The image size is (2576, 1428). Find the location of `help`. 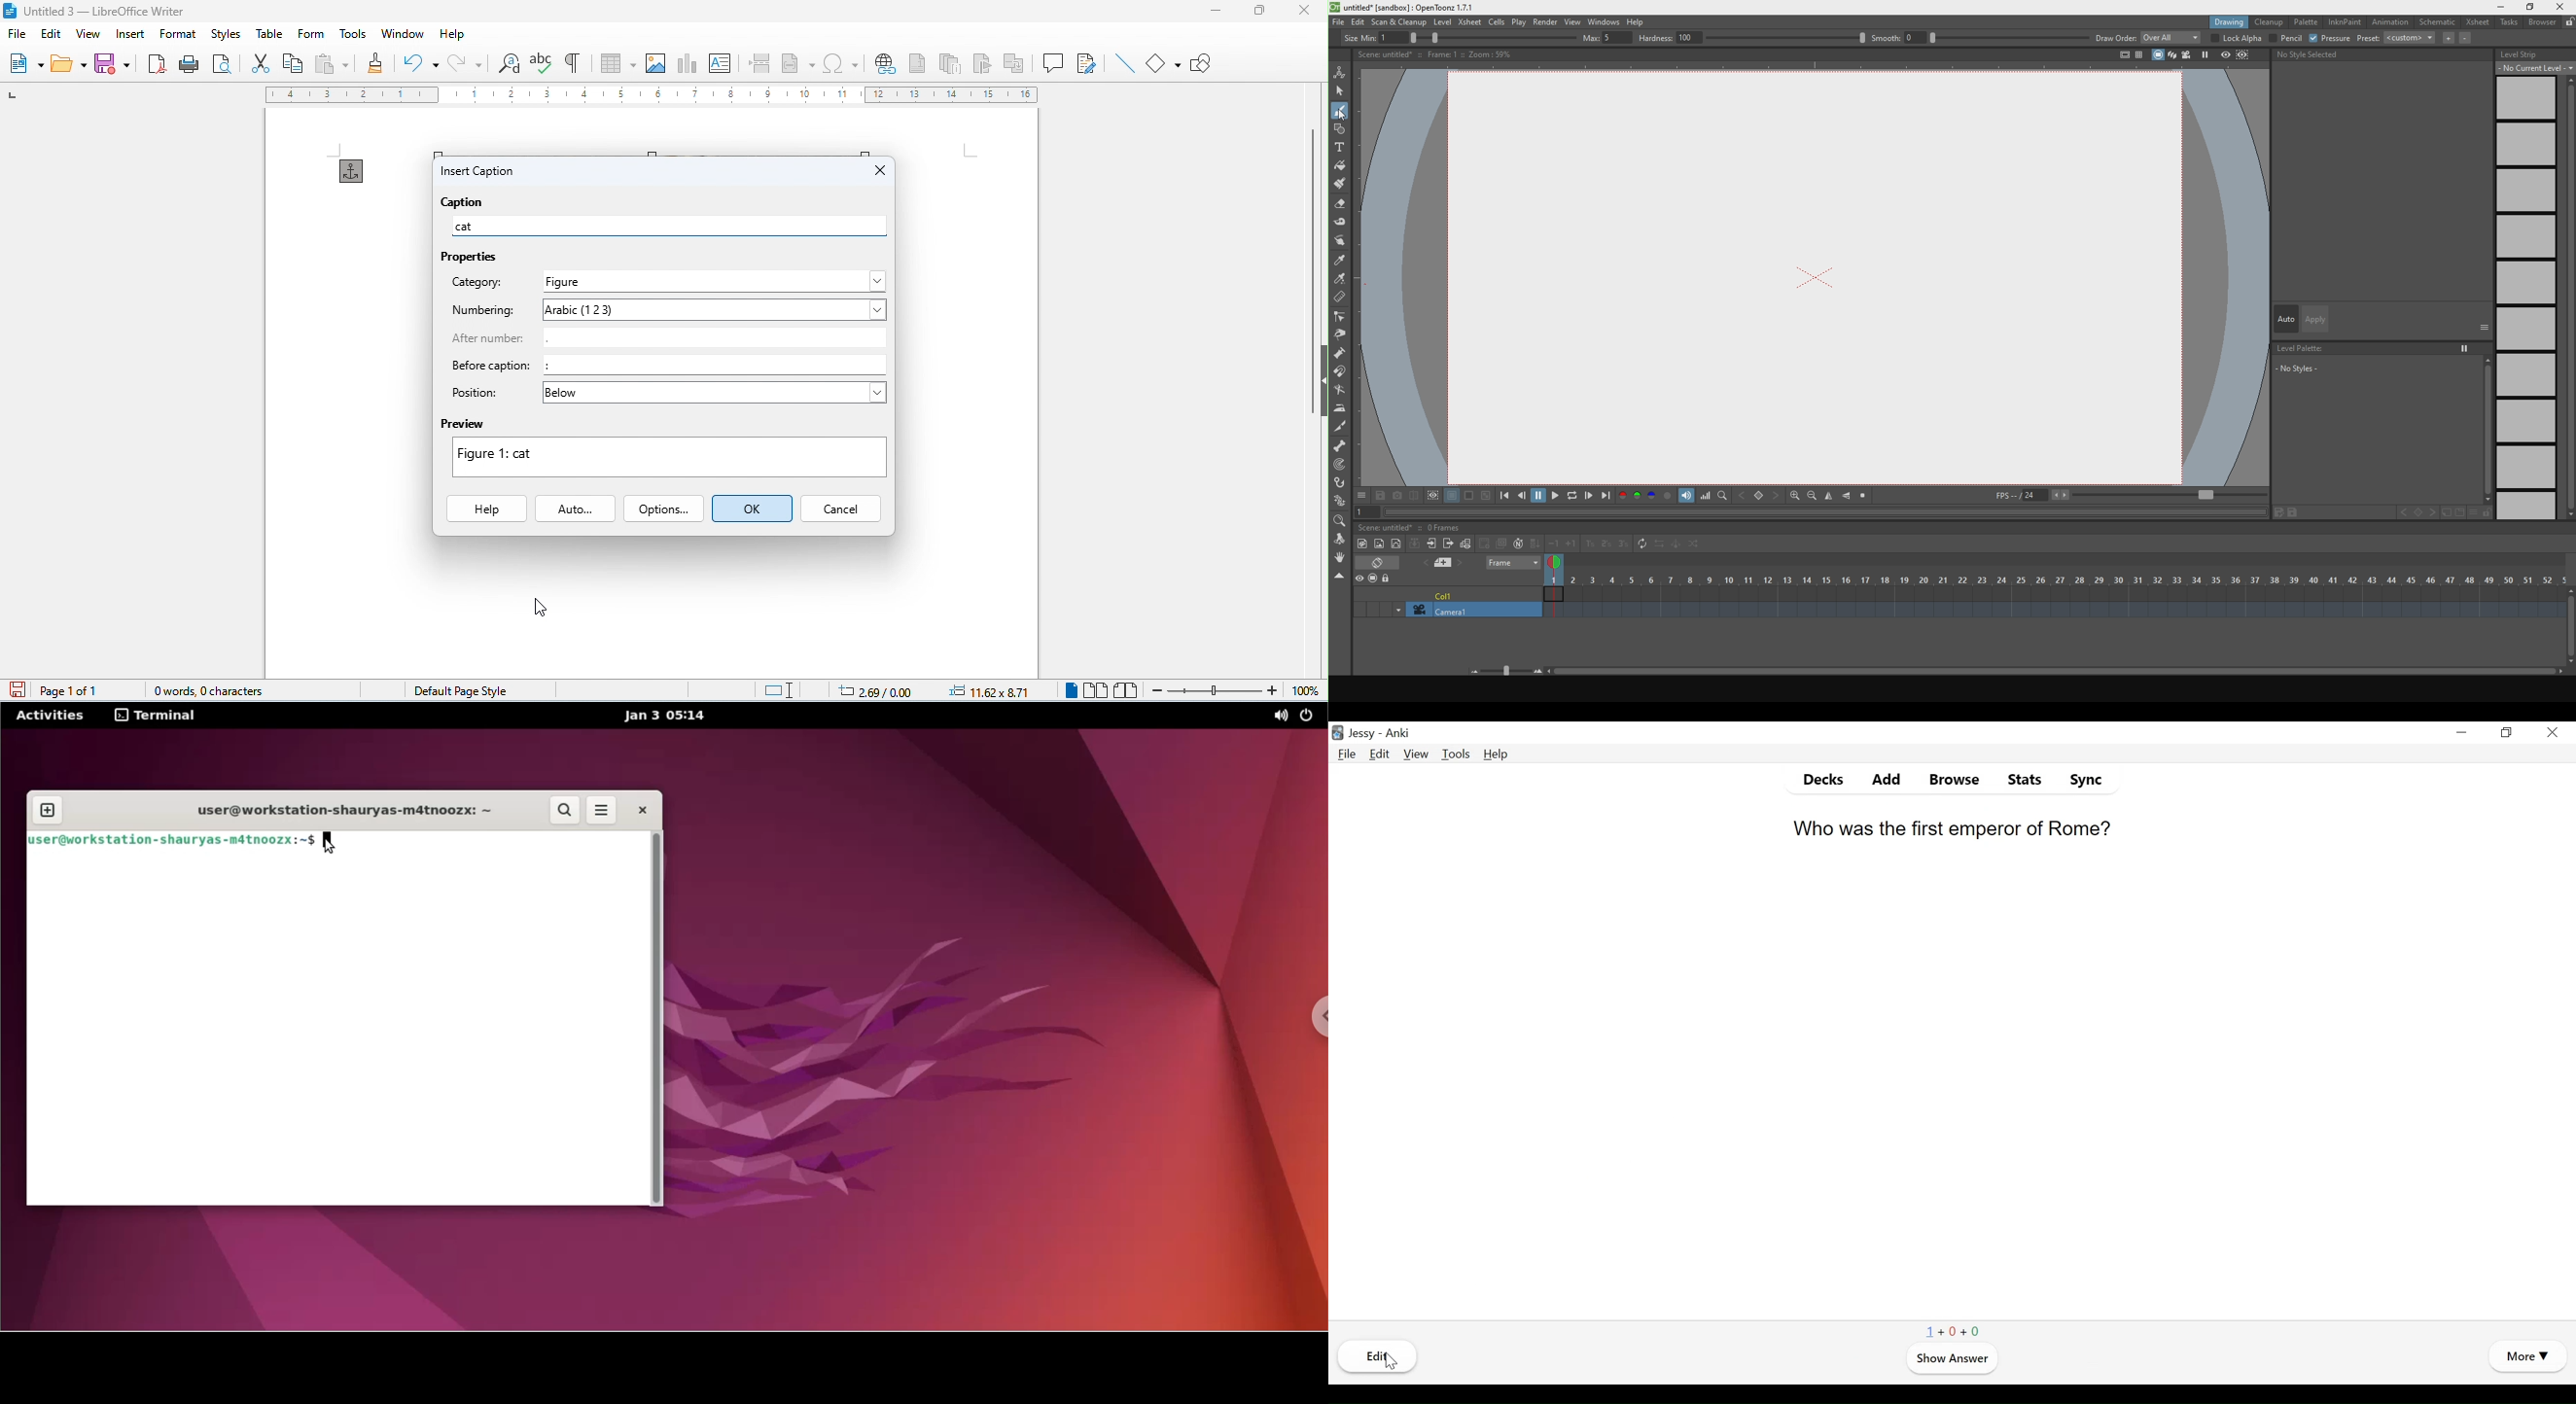

help is located at coordinates (452, 34).